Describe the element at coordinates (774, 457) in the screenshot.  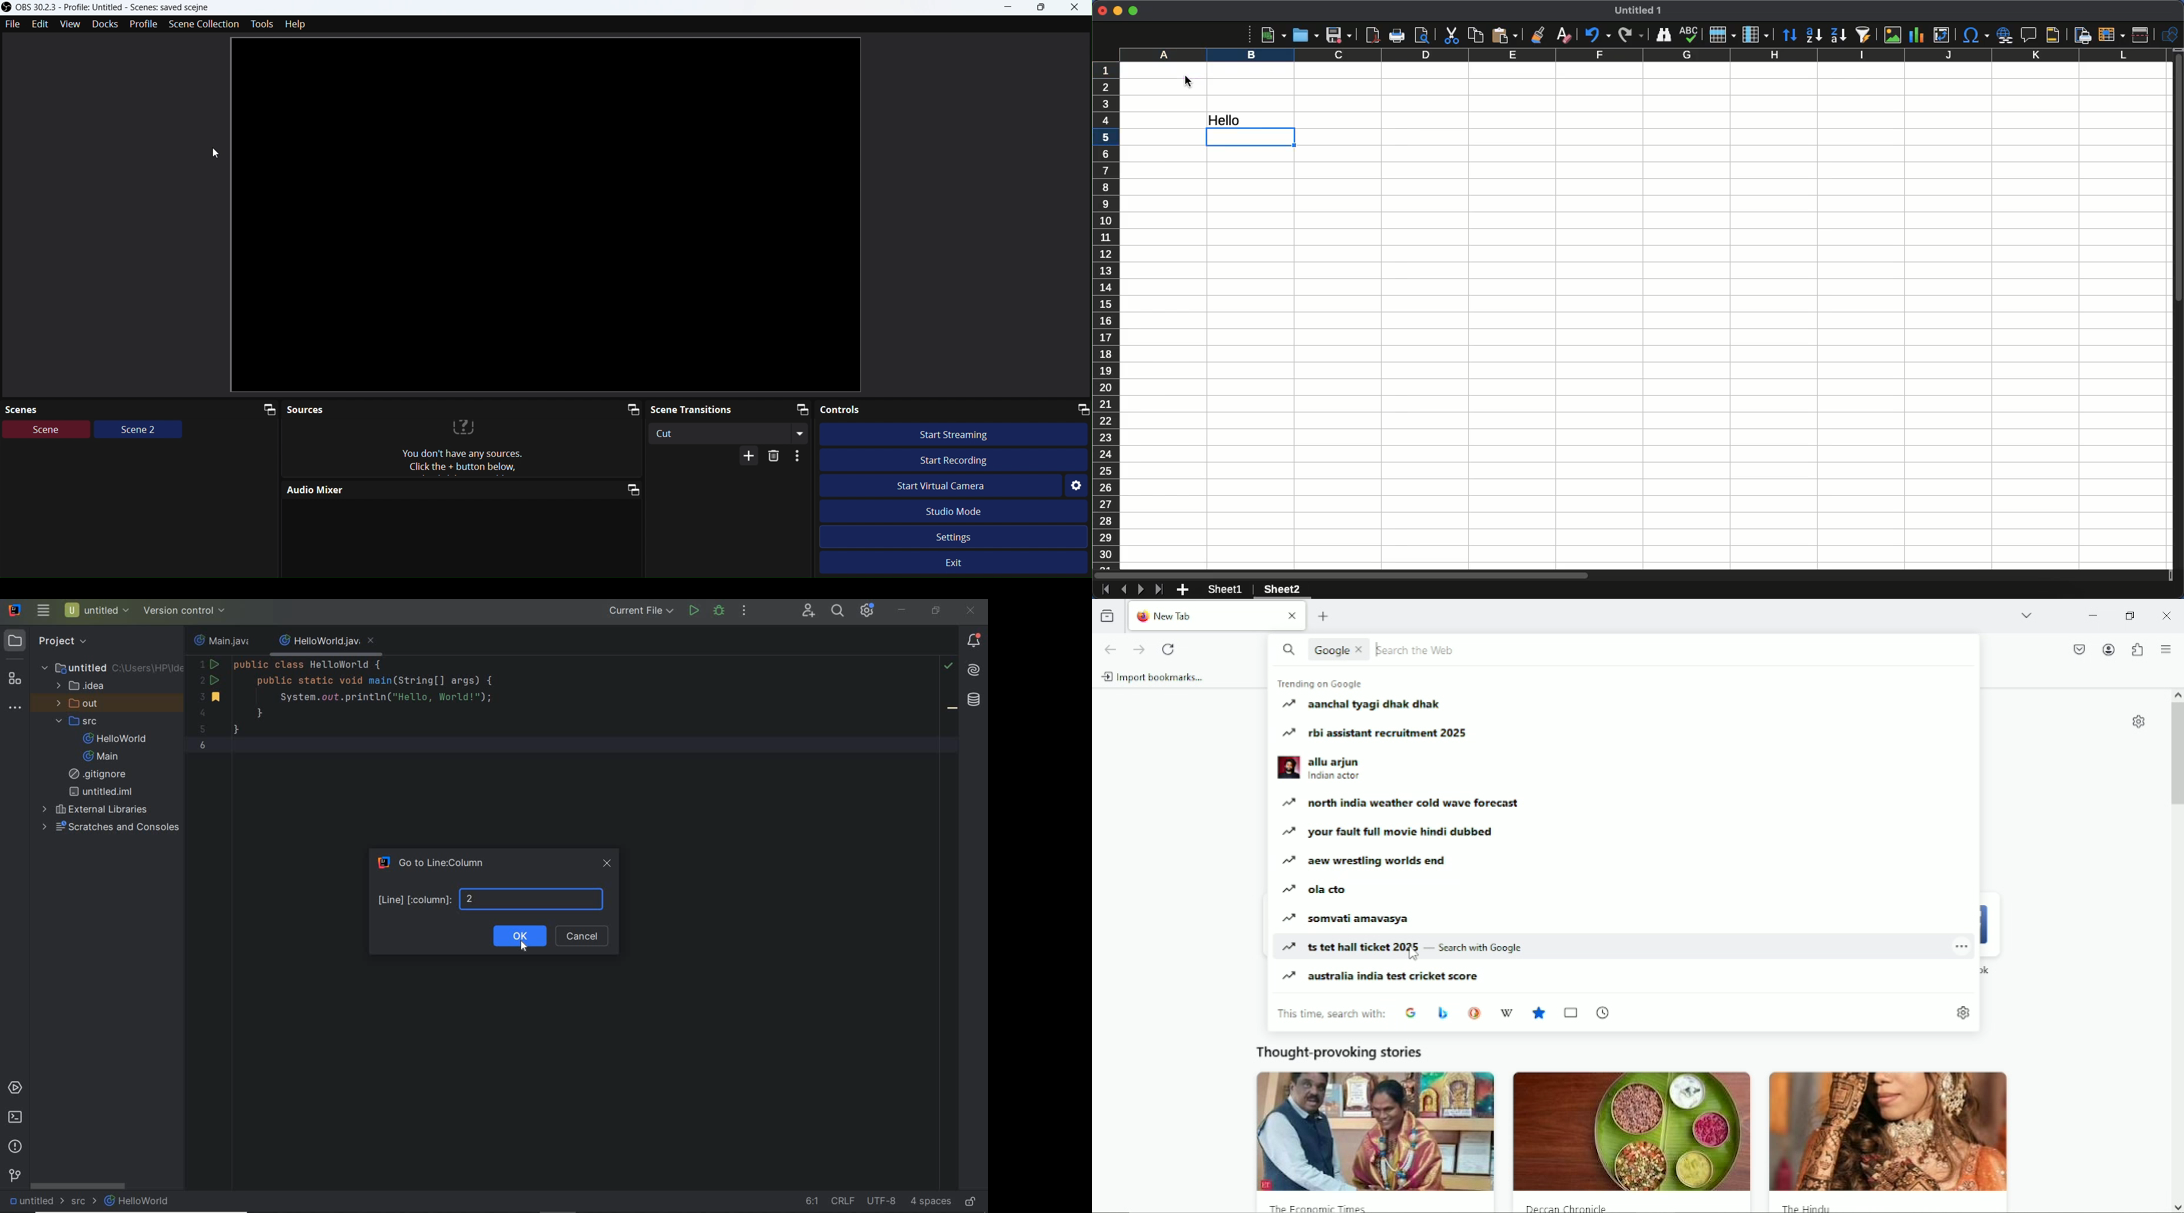
I see `Delete` at that location.